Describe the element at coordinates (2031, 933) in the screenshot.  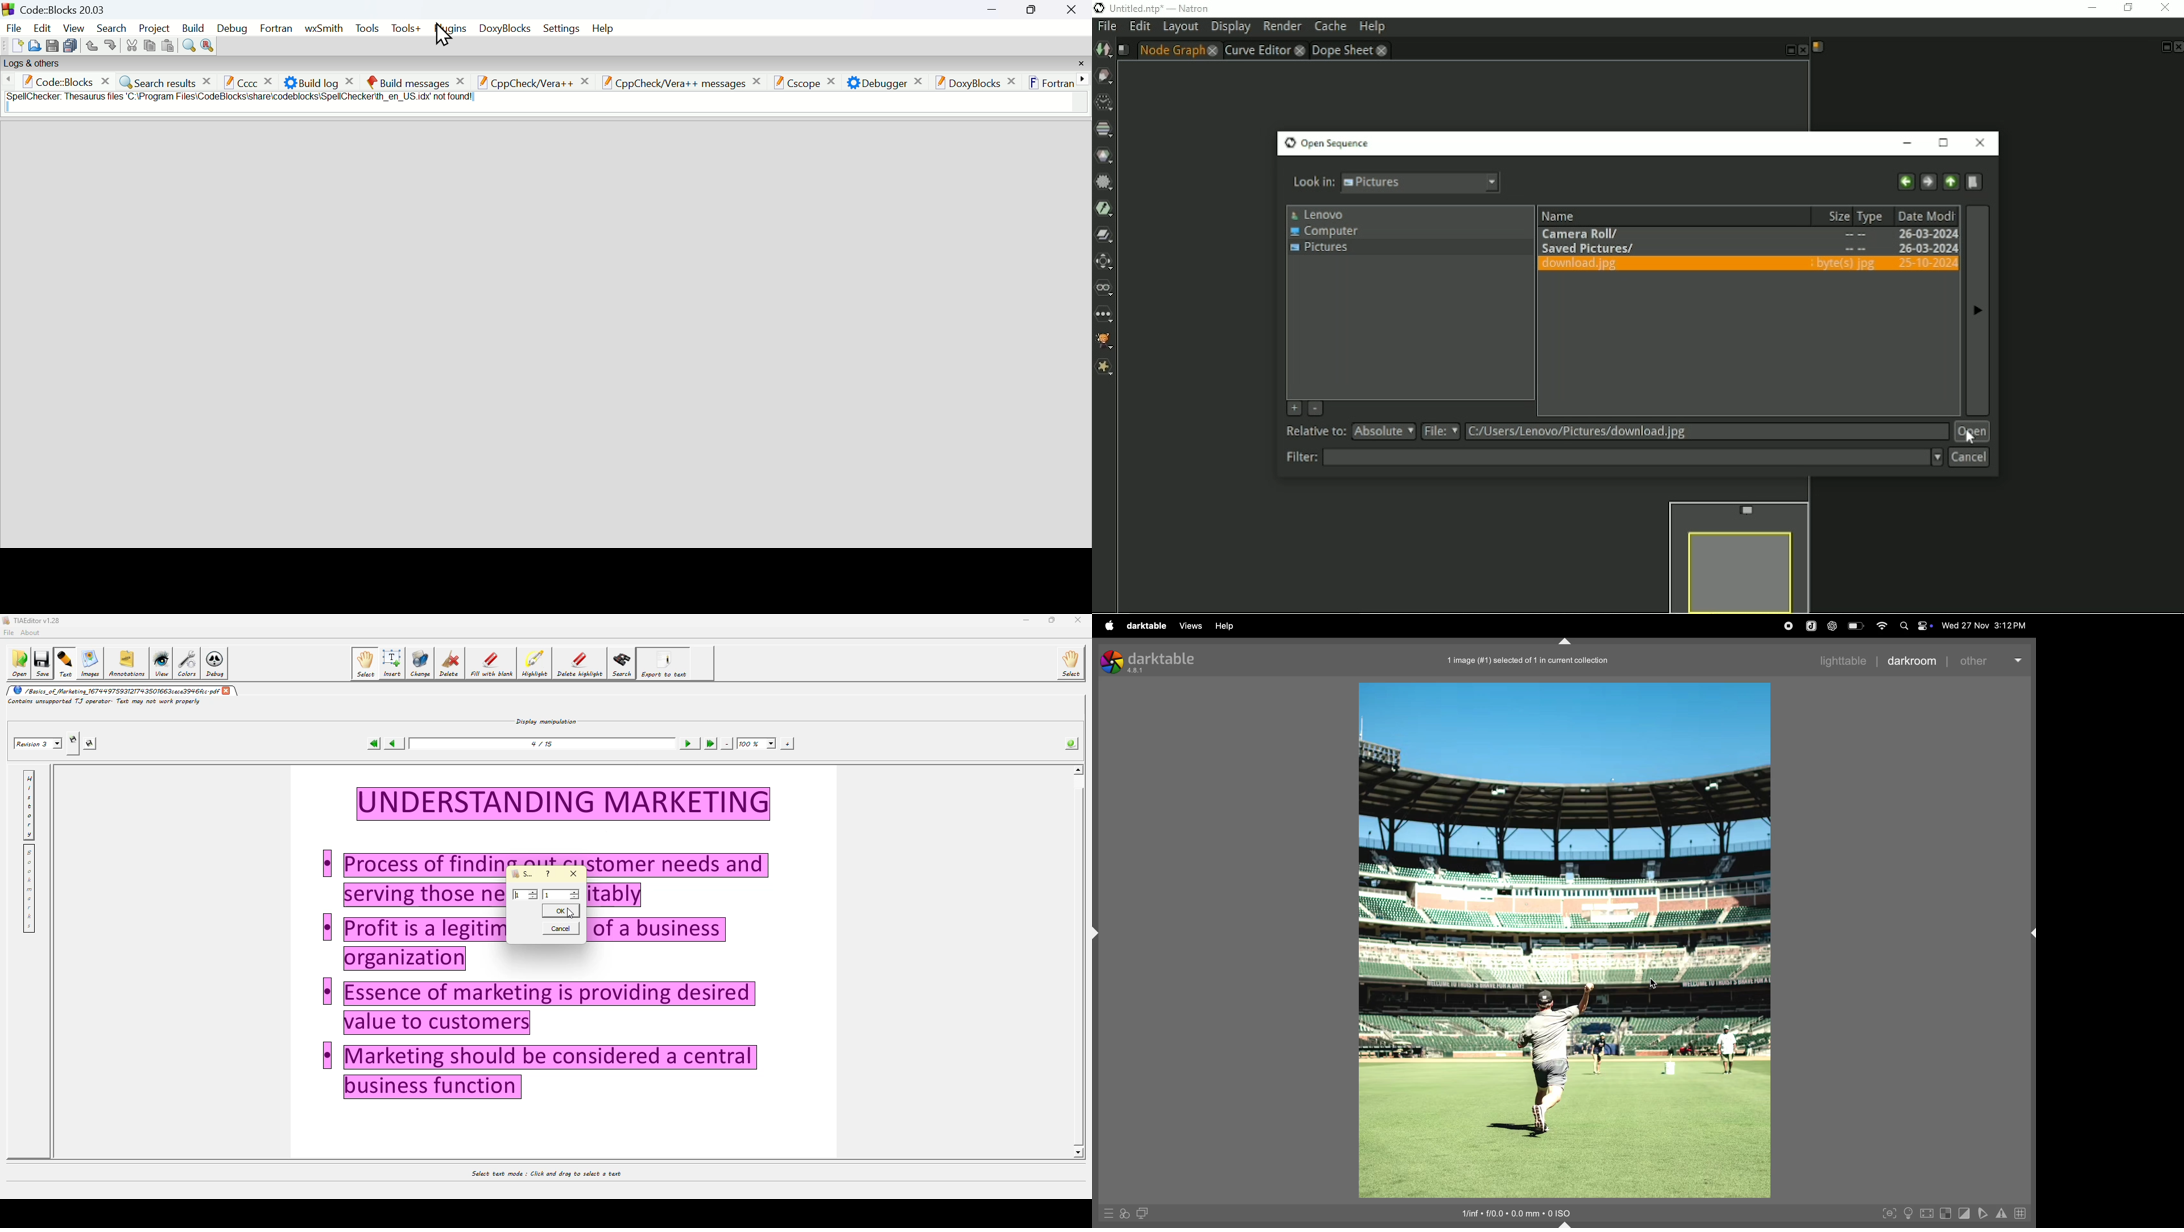
I see `shift+ctrl+r` at that location.